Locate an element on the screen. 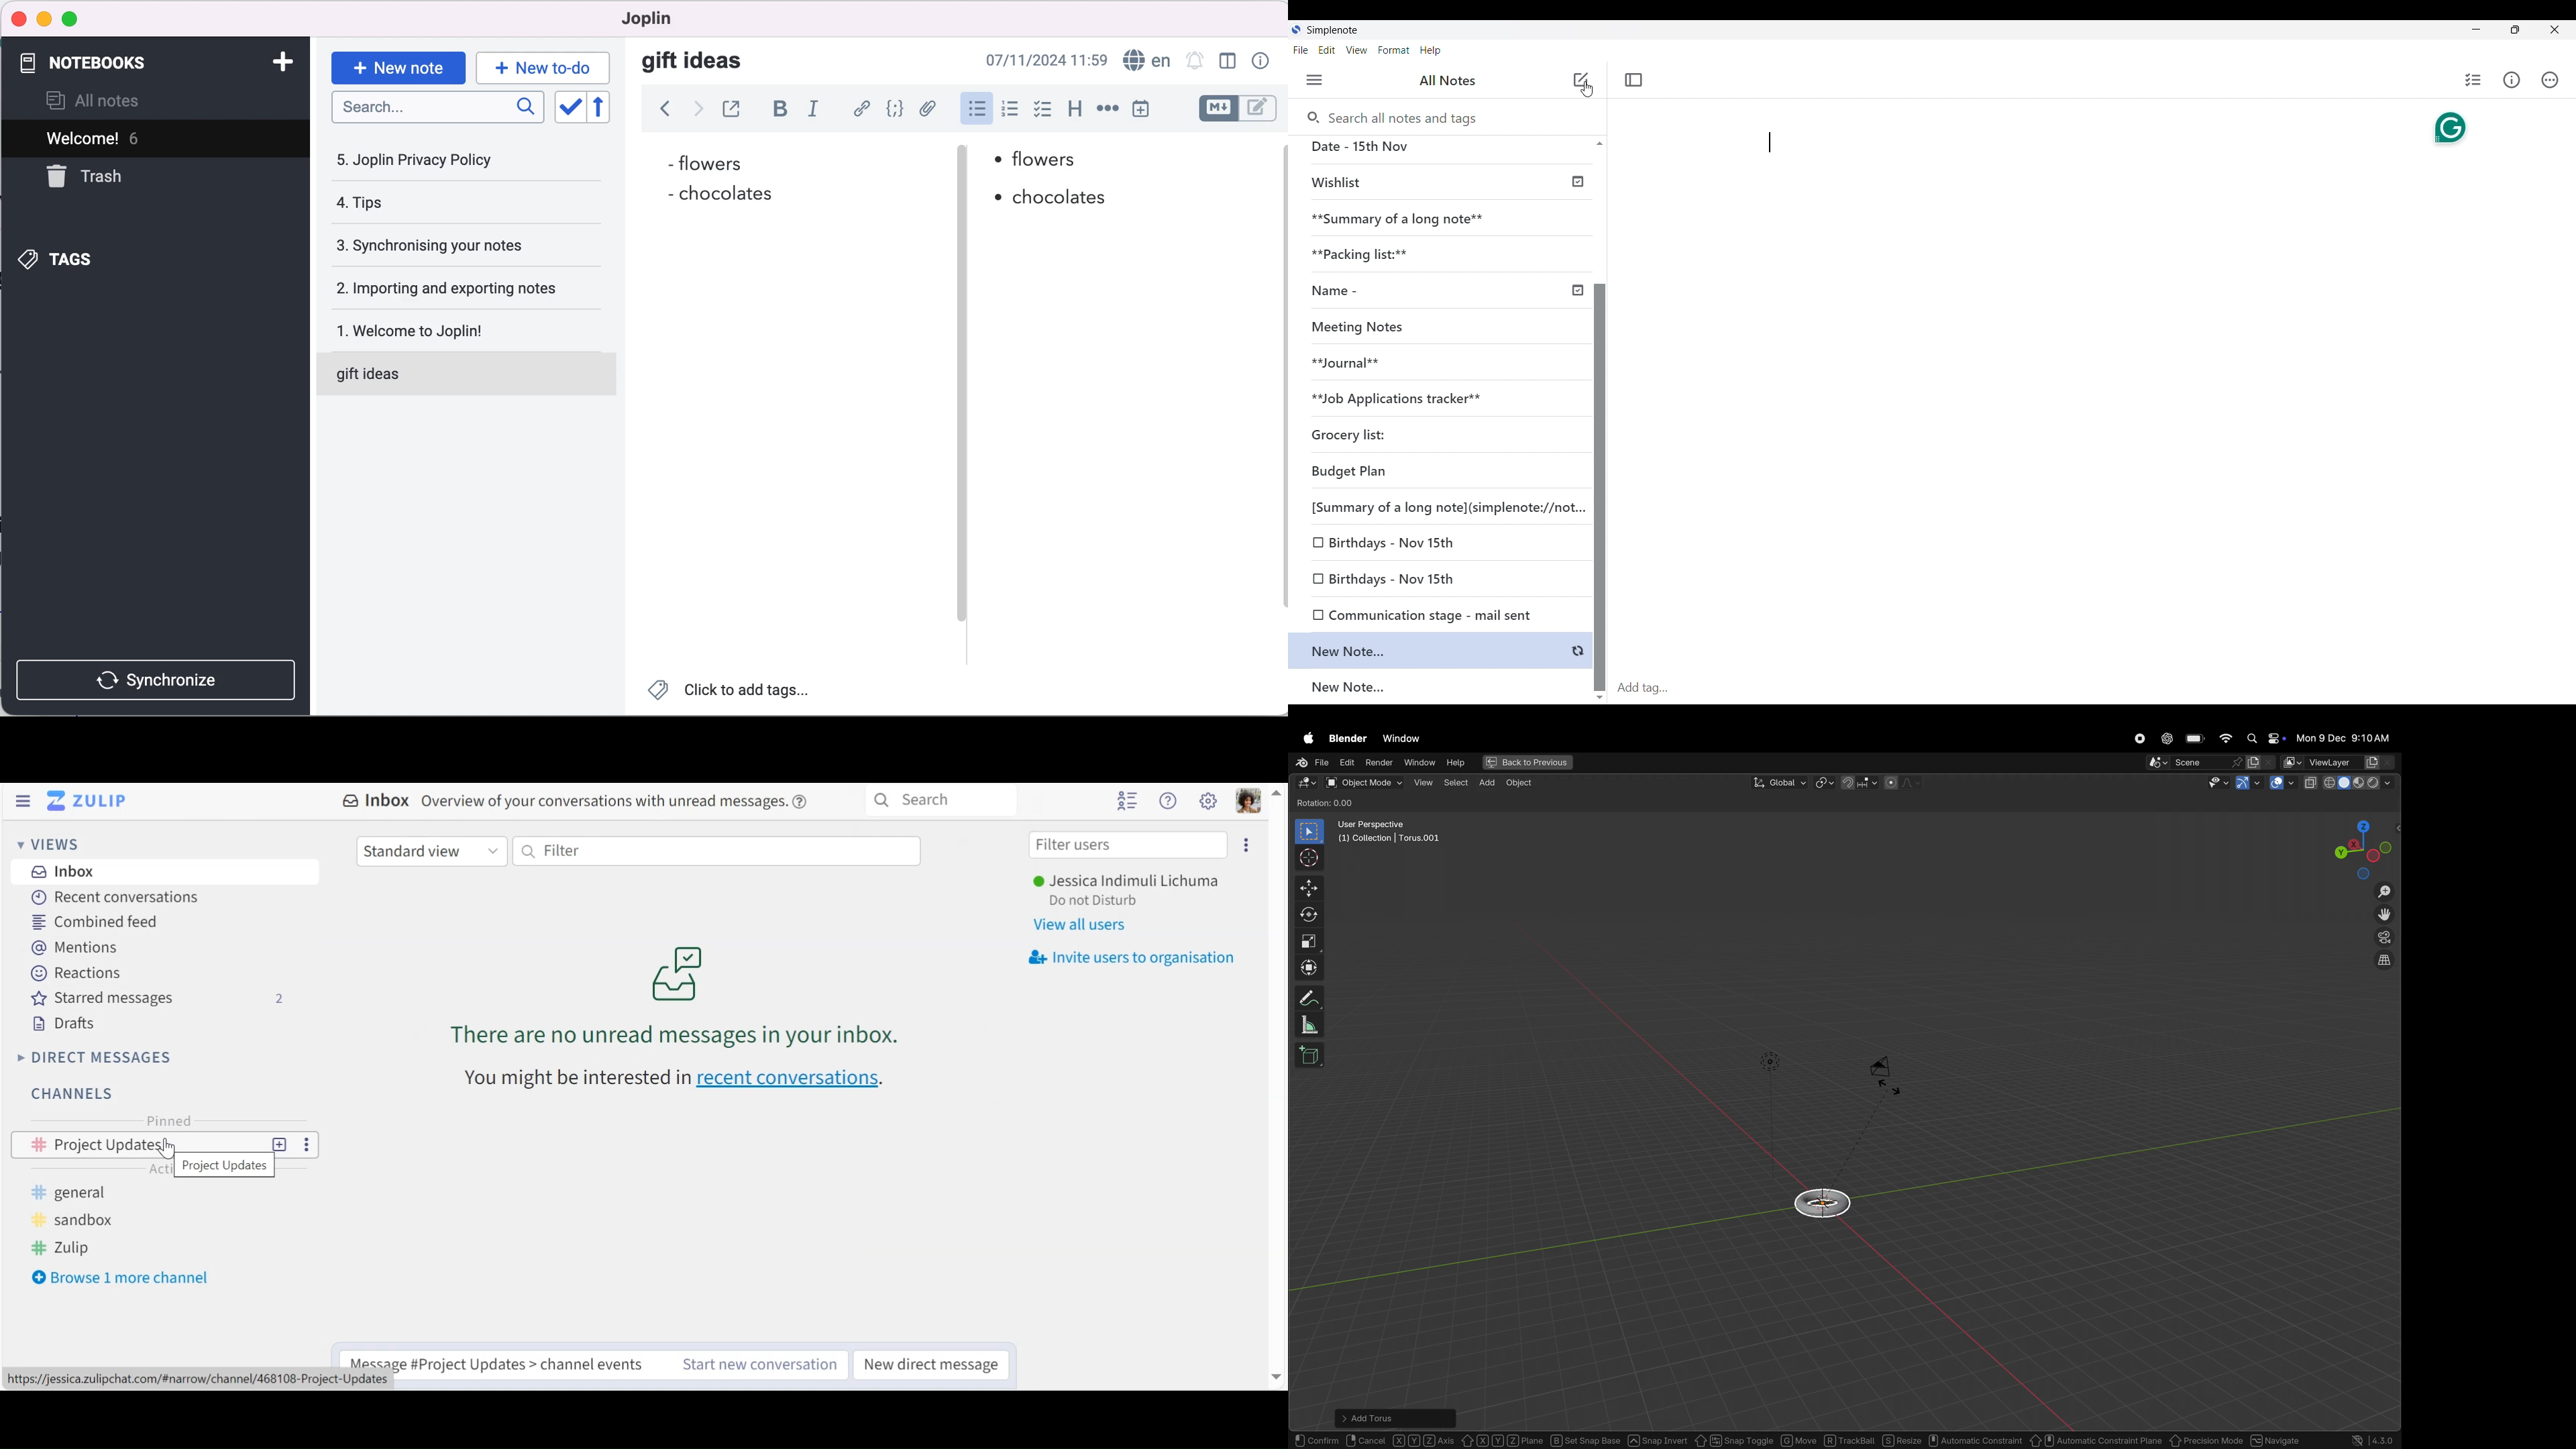 This screenshot has width=2576, height=1456. move the view is located at coordinates (2383, 915).